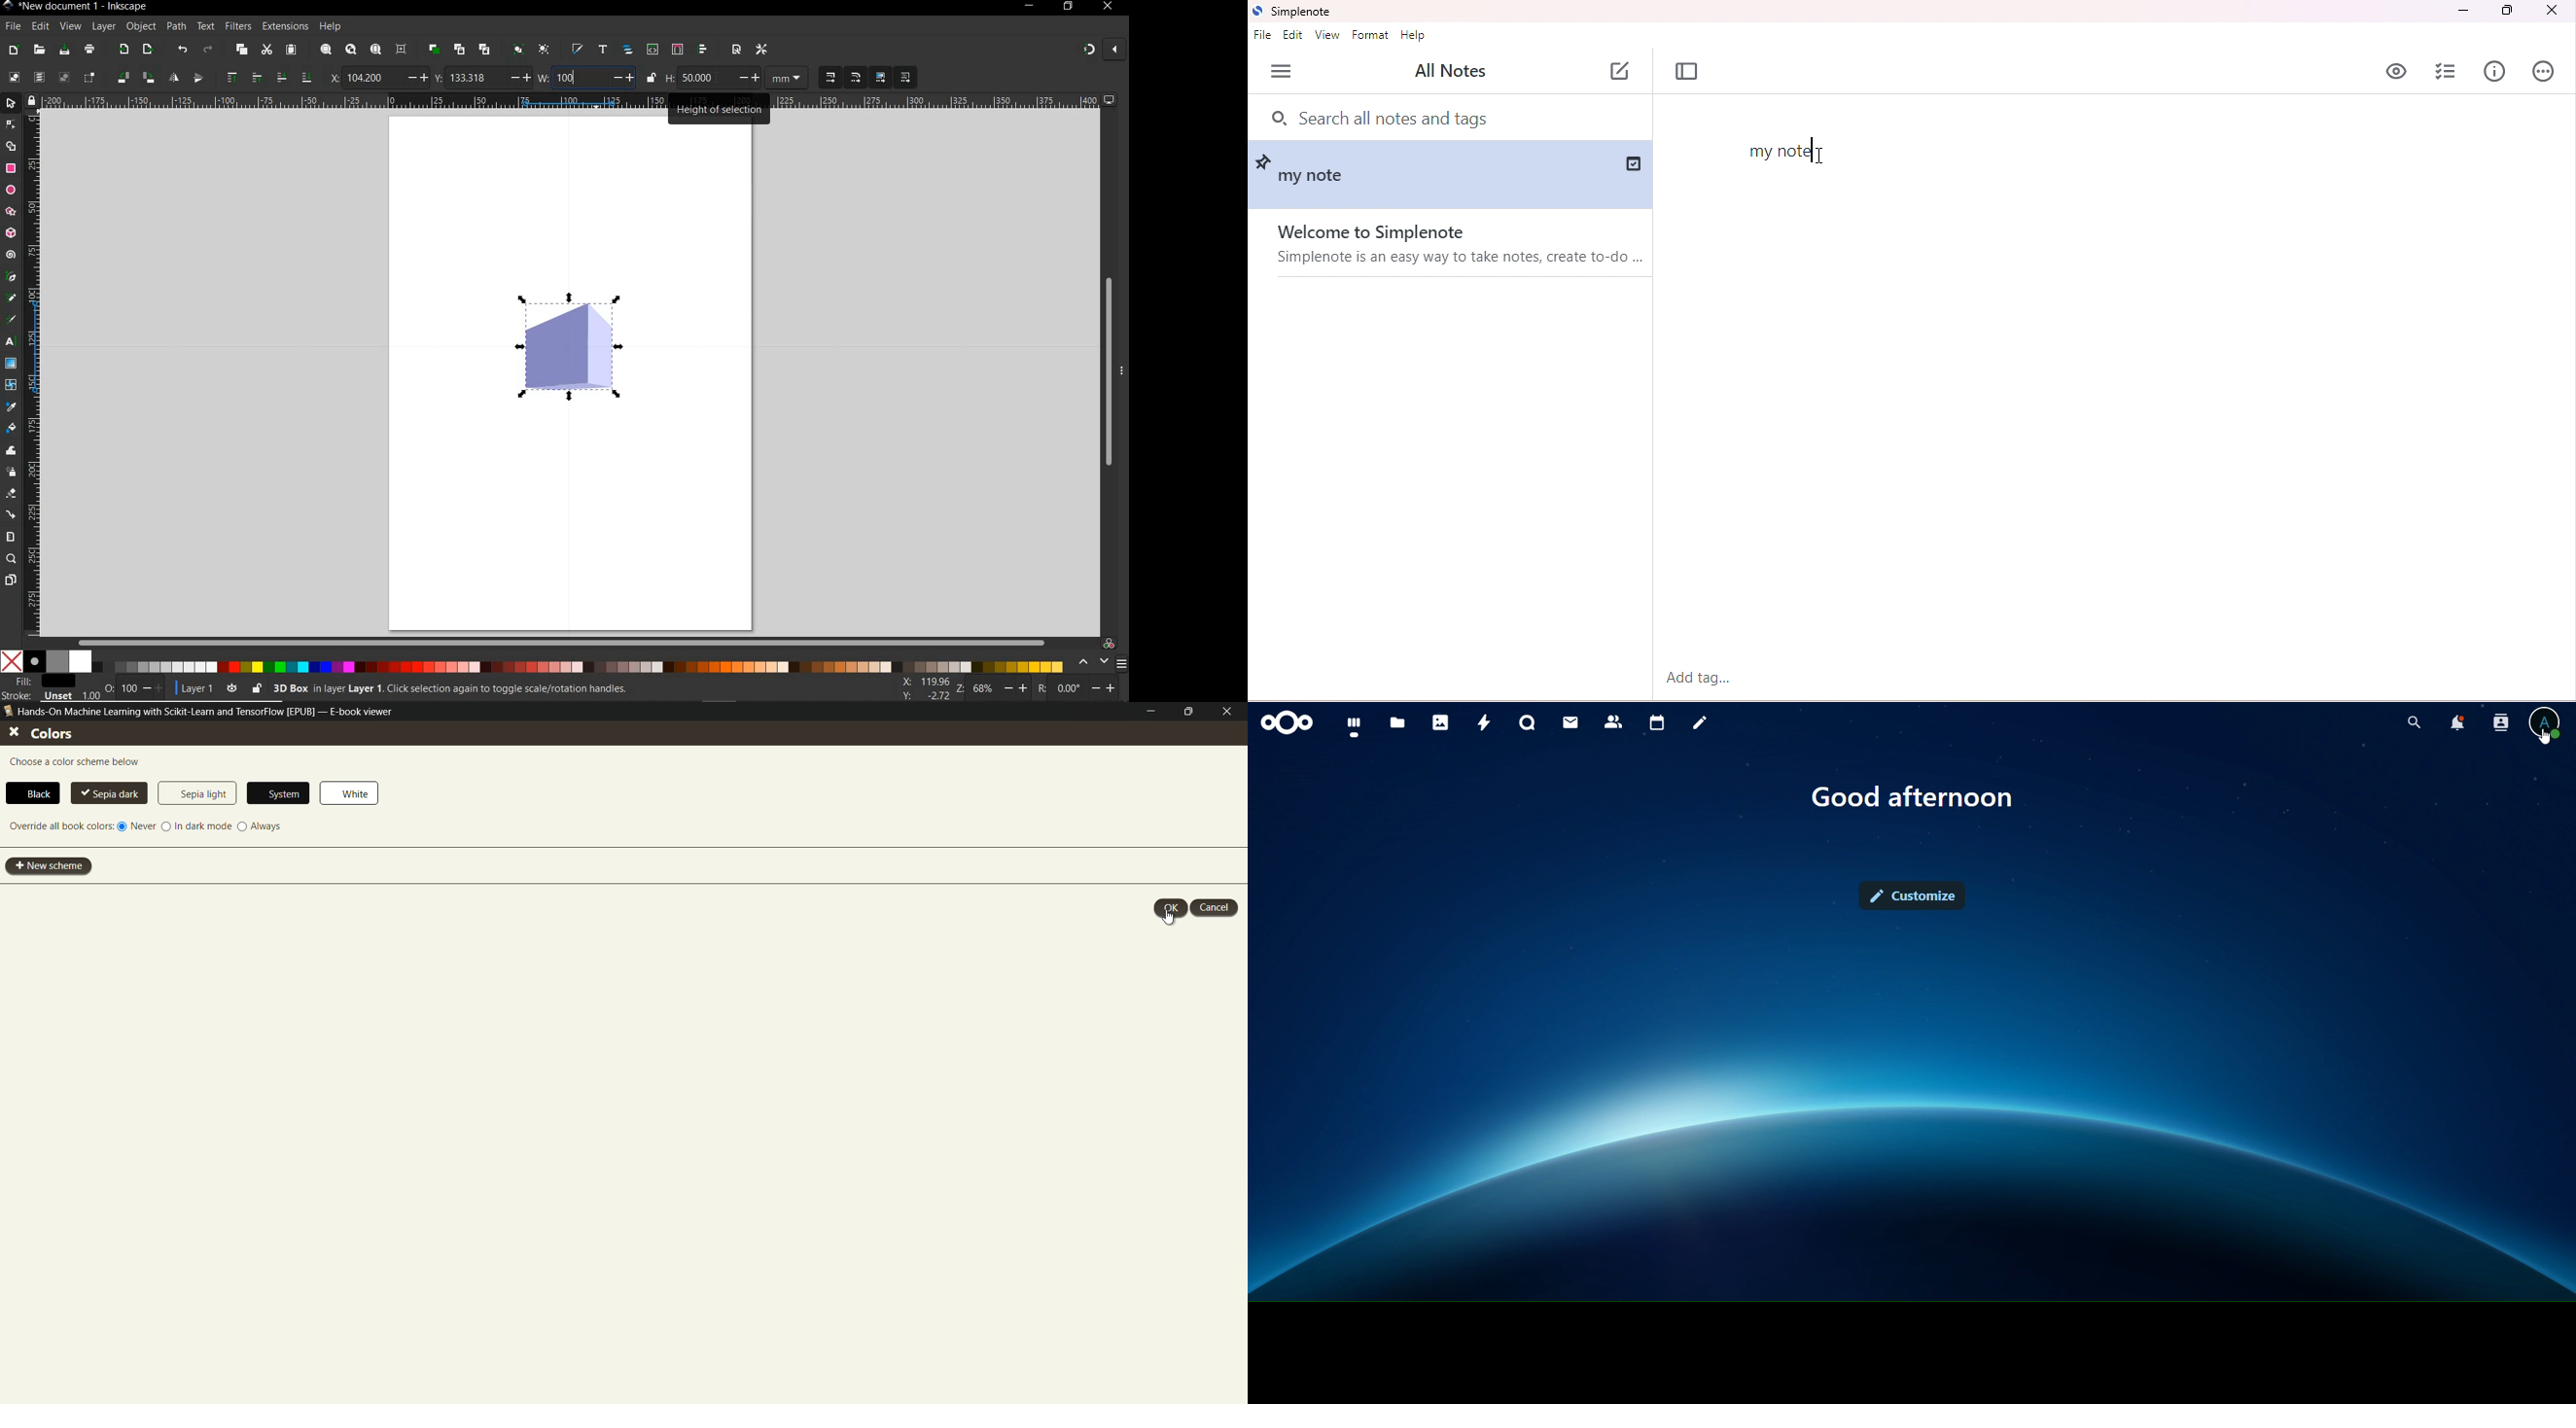 This screenshot has width=2576, height=1428. What do you see at coordinates (13, 147) in the screenshot?
I see `shape builder tool` at bounding box center [13, 147].